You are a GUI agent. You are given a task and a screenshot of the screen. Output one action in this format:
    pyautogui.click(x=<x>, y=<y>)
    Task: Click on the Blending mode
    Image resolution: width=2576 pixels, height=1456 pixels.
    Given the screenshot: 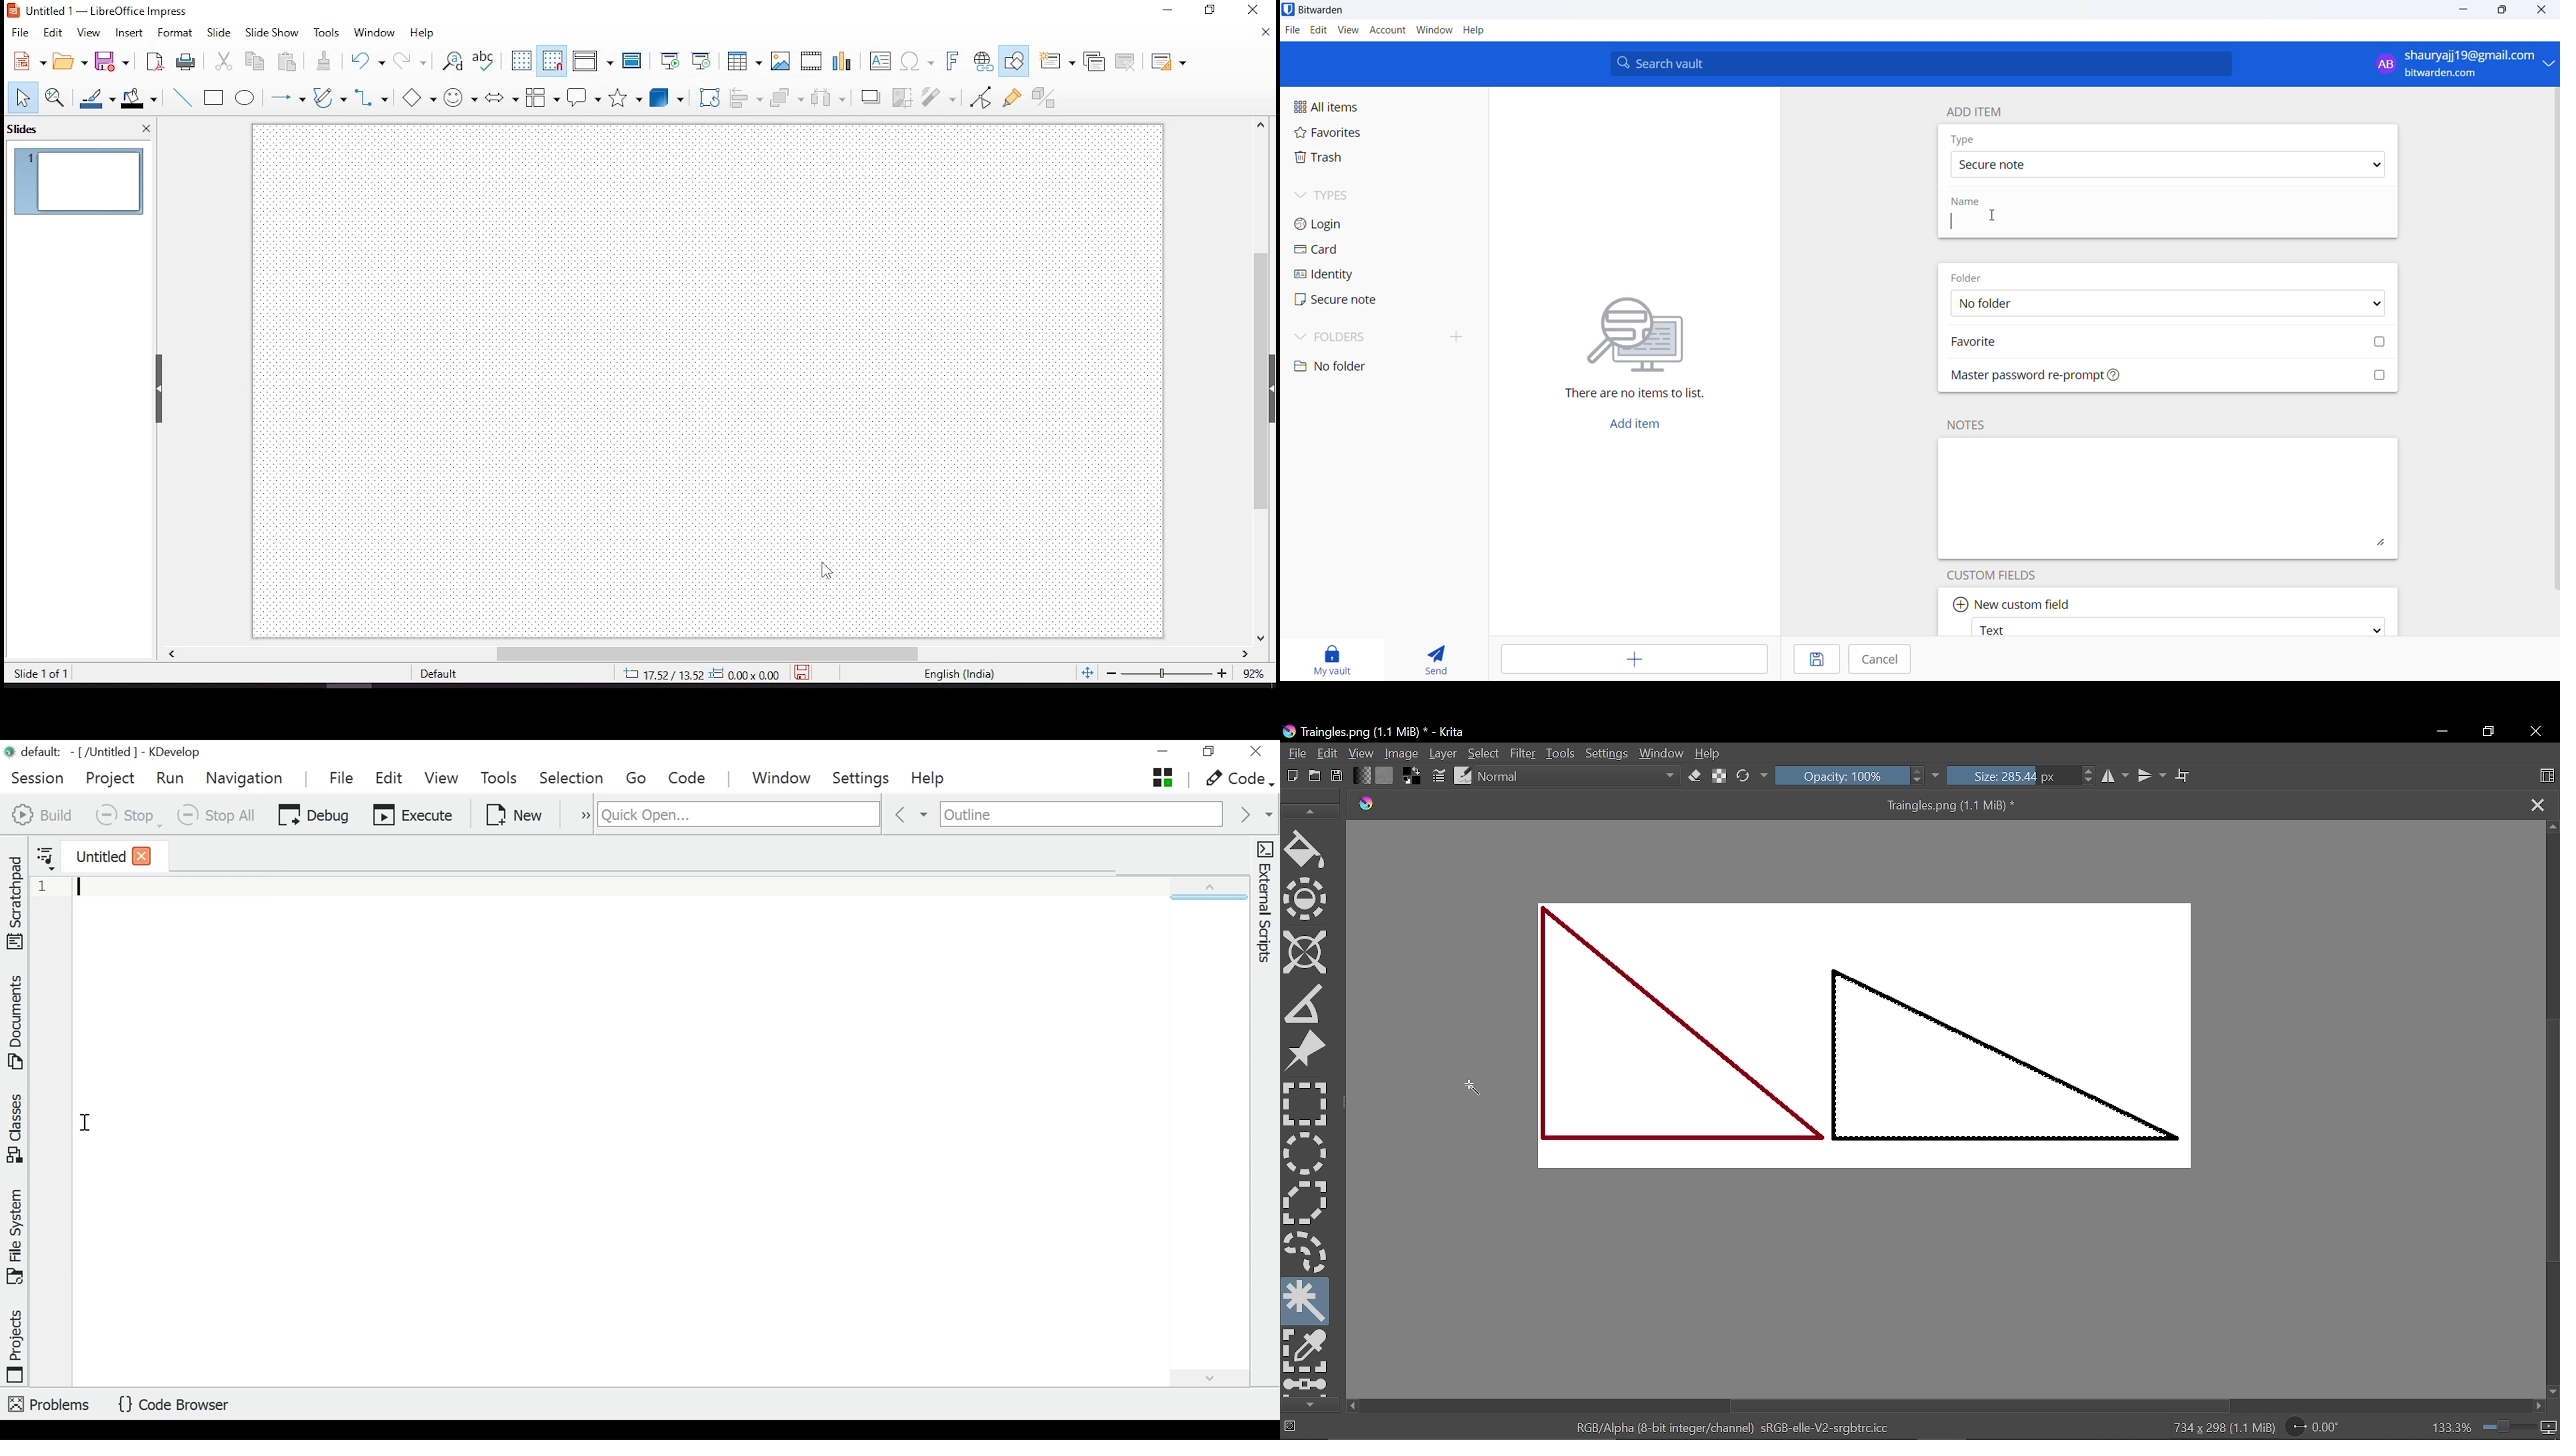 What is the action you would take?
    pyautogui.click(x=1578, y=776)
    